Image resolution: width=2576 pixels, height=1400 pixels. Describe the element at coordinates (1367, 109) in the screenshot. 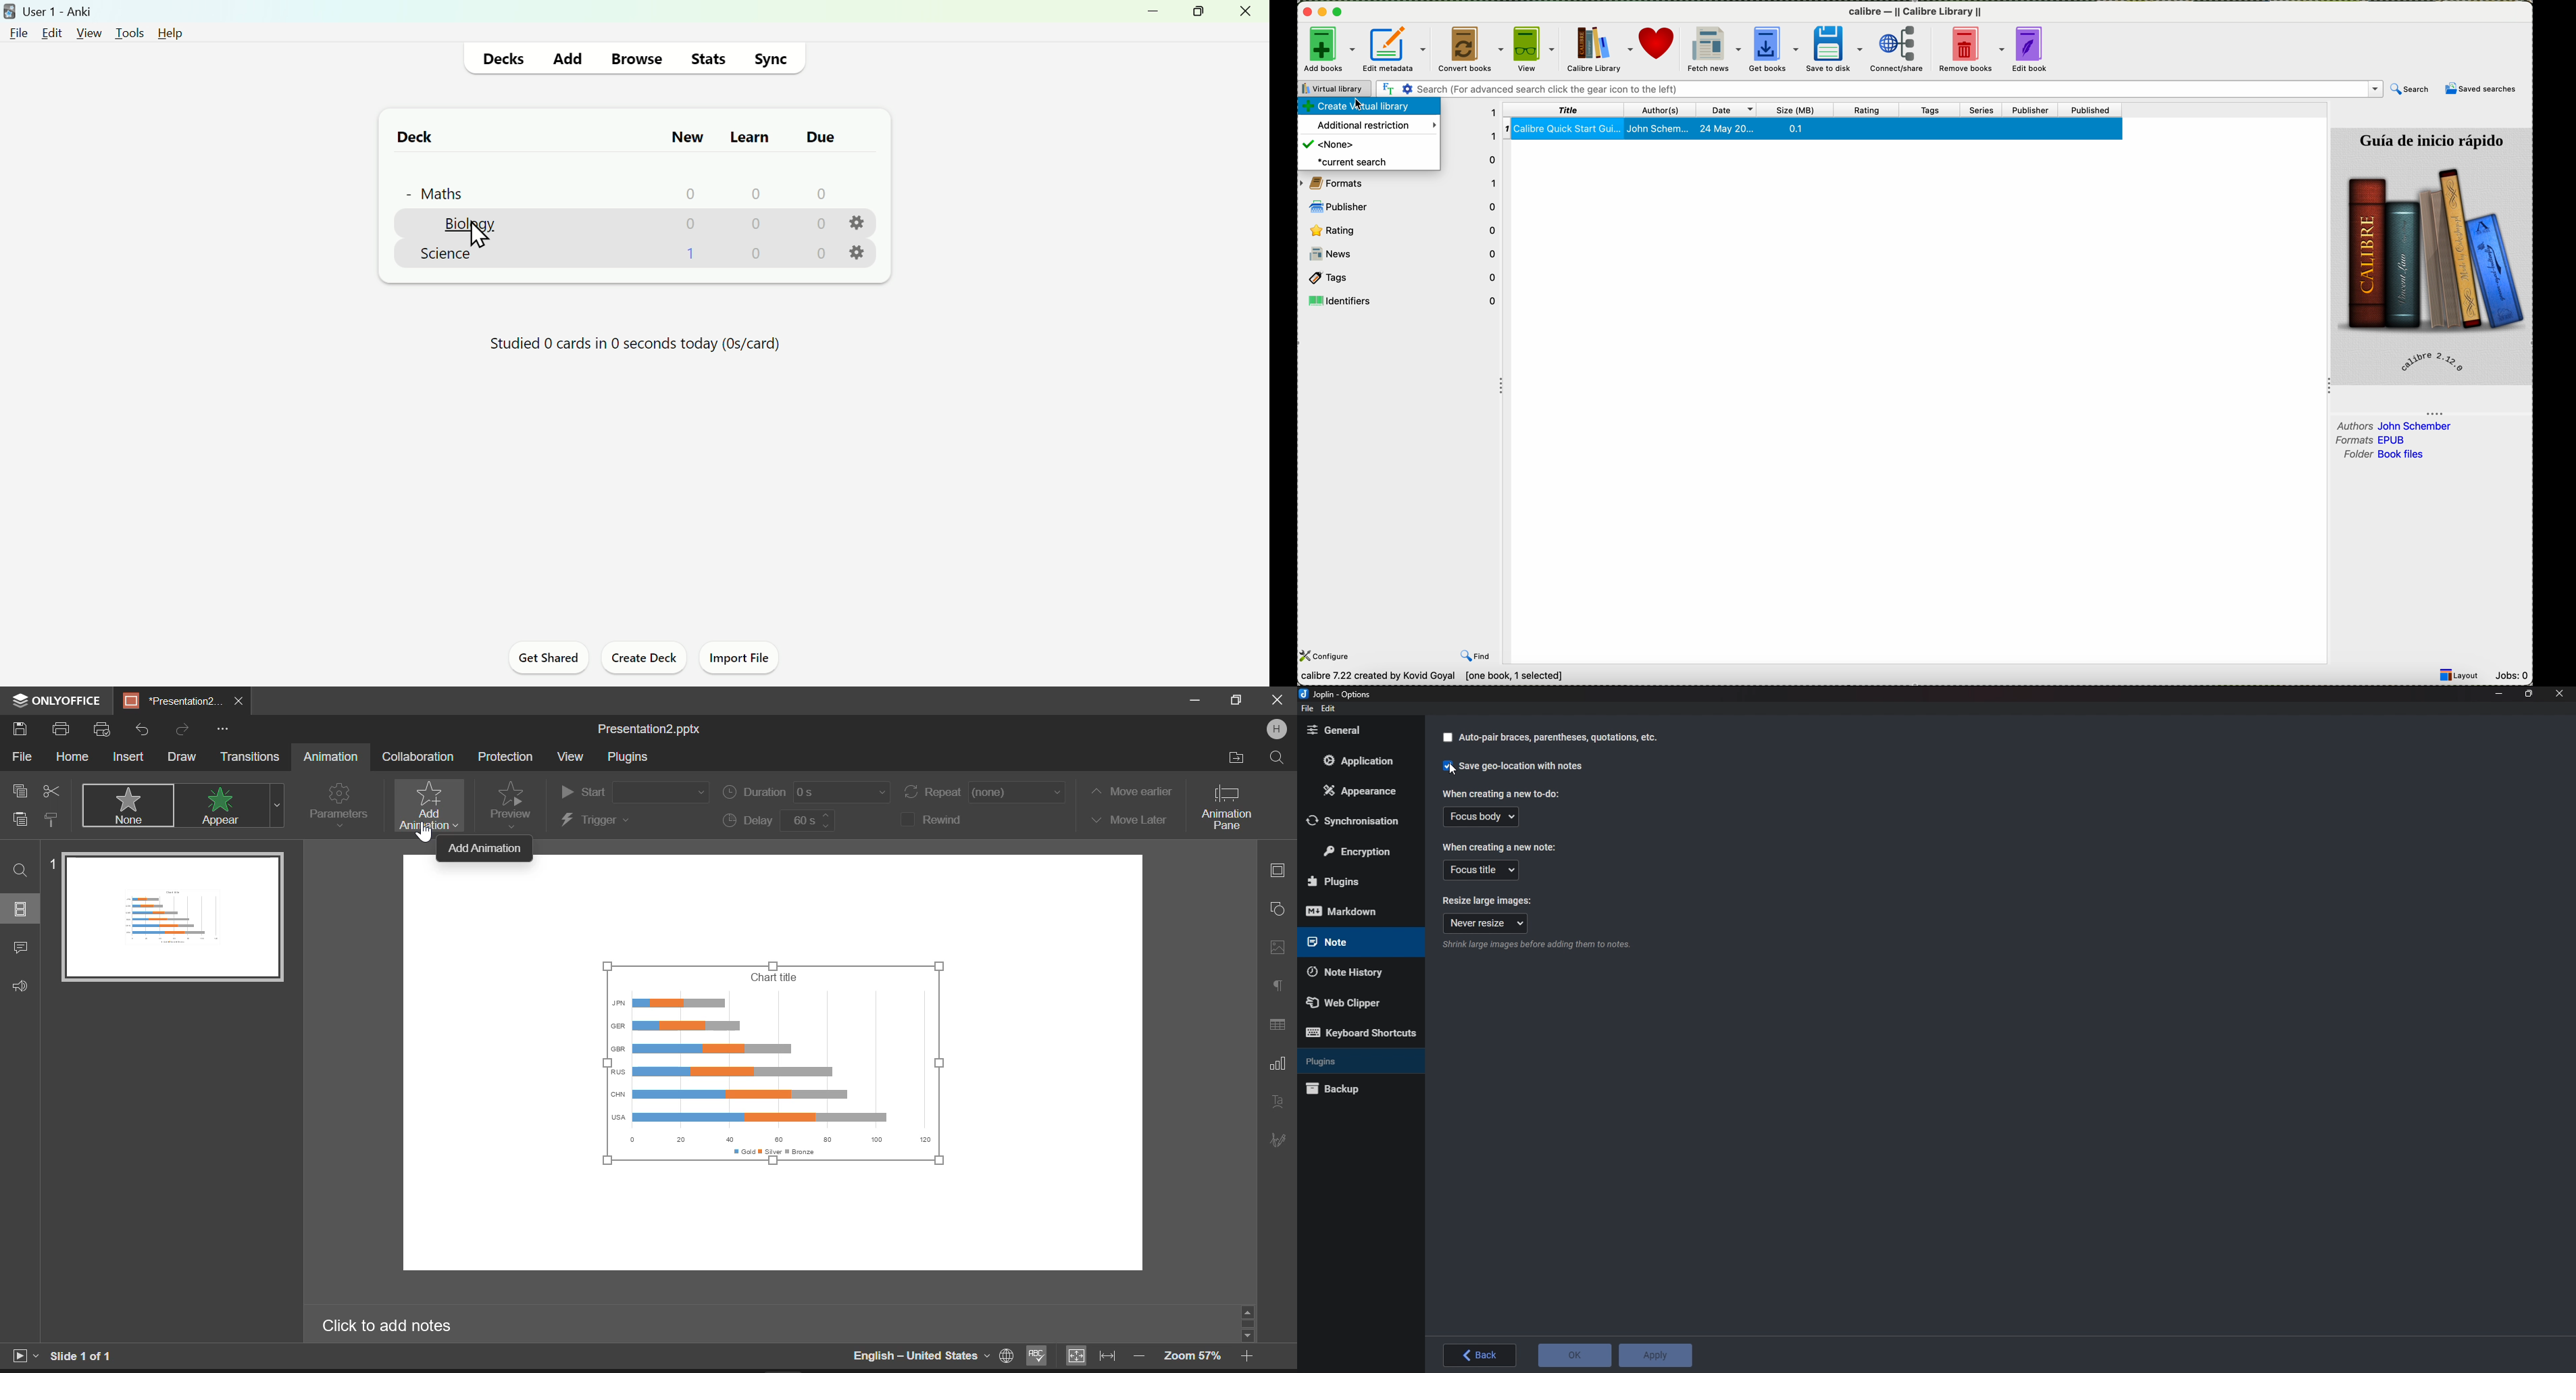

I see `cursor` at that location.